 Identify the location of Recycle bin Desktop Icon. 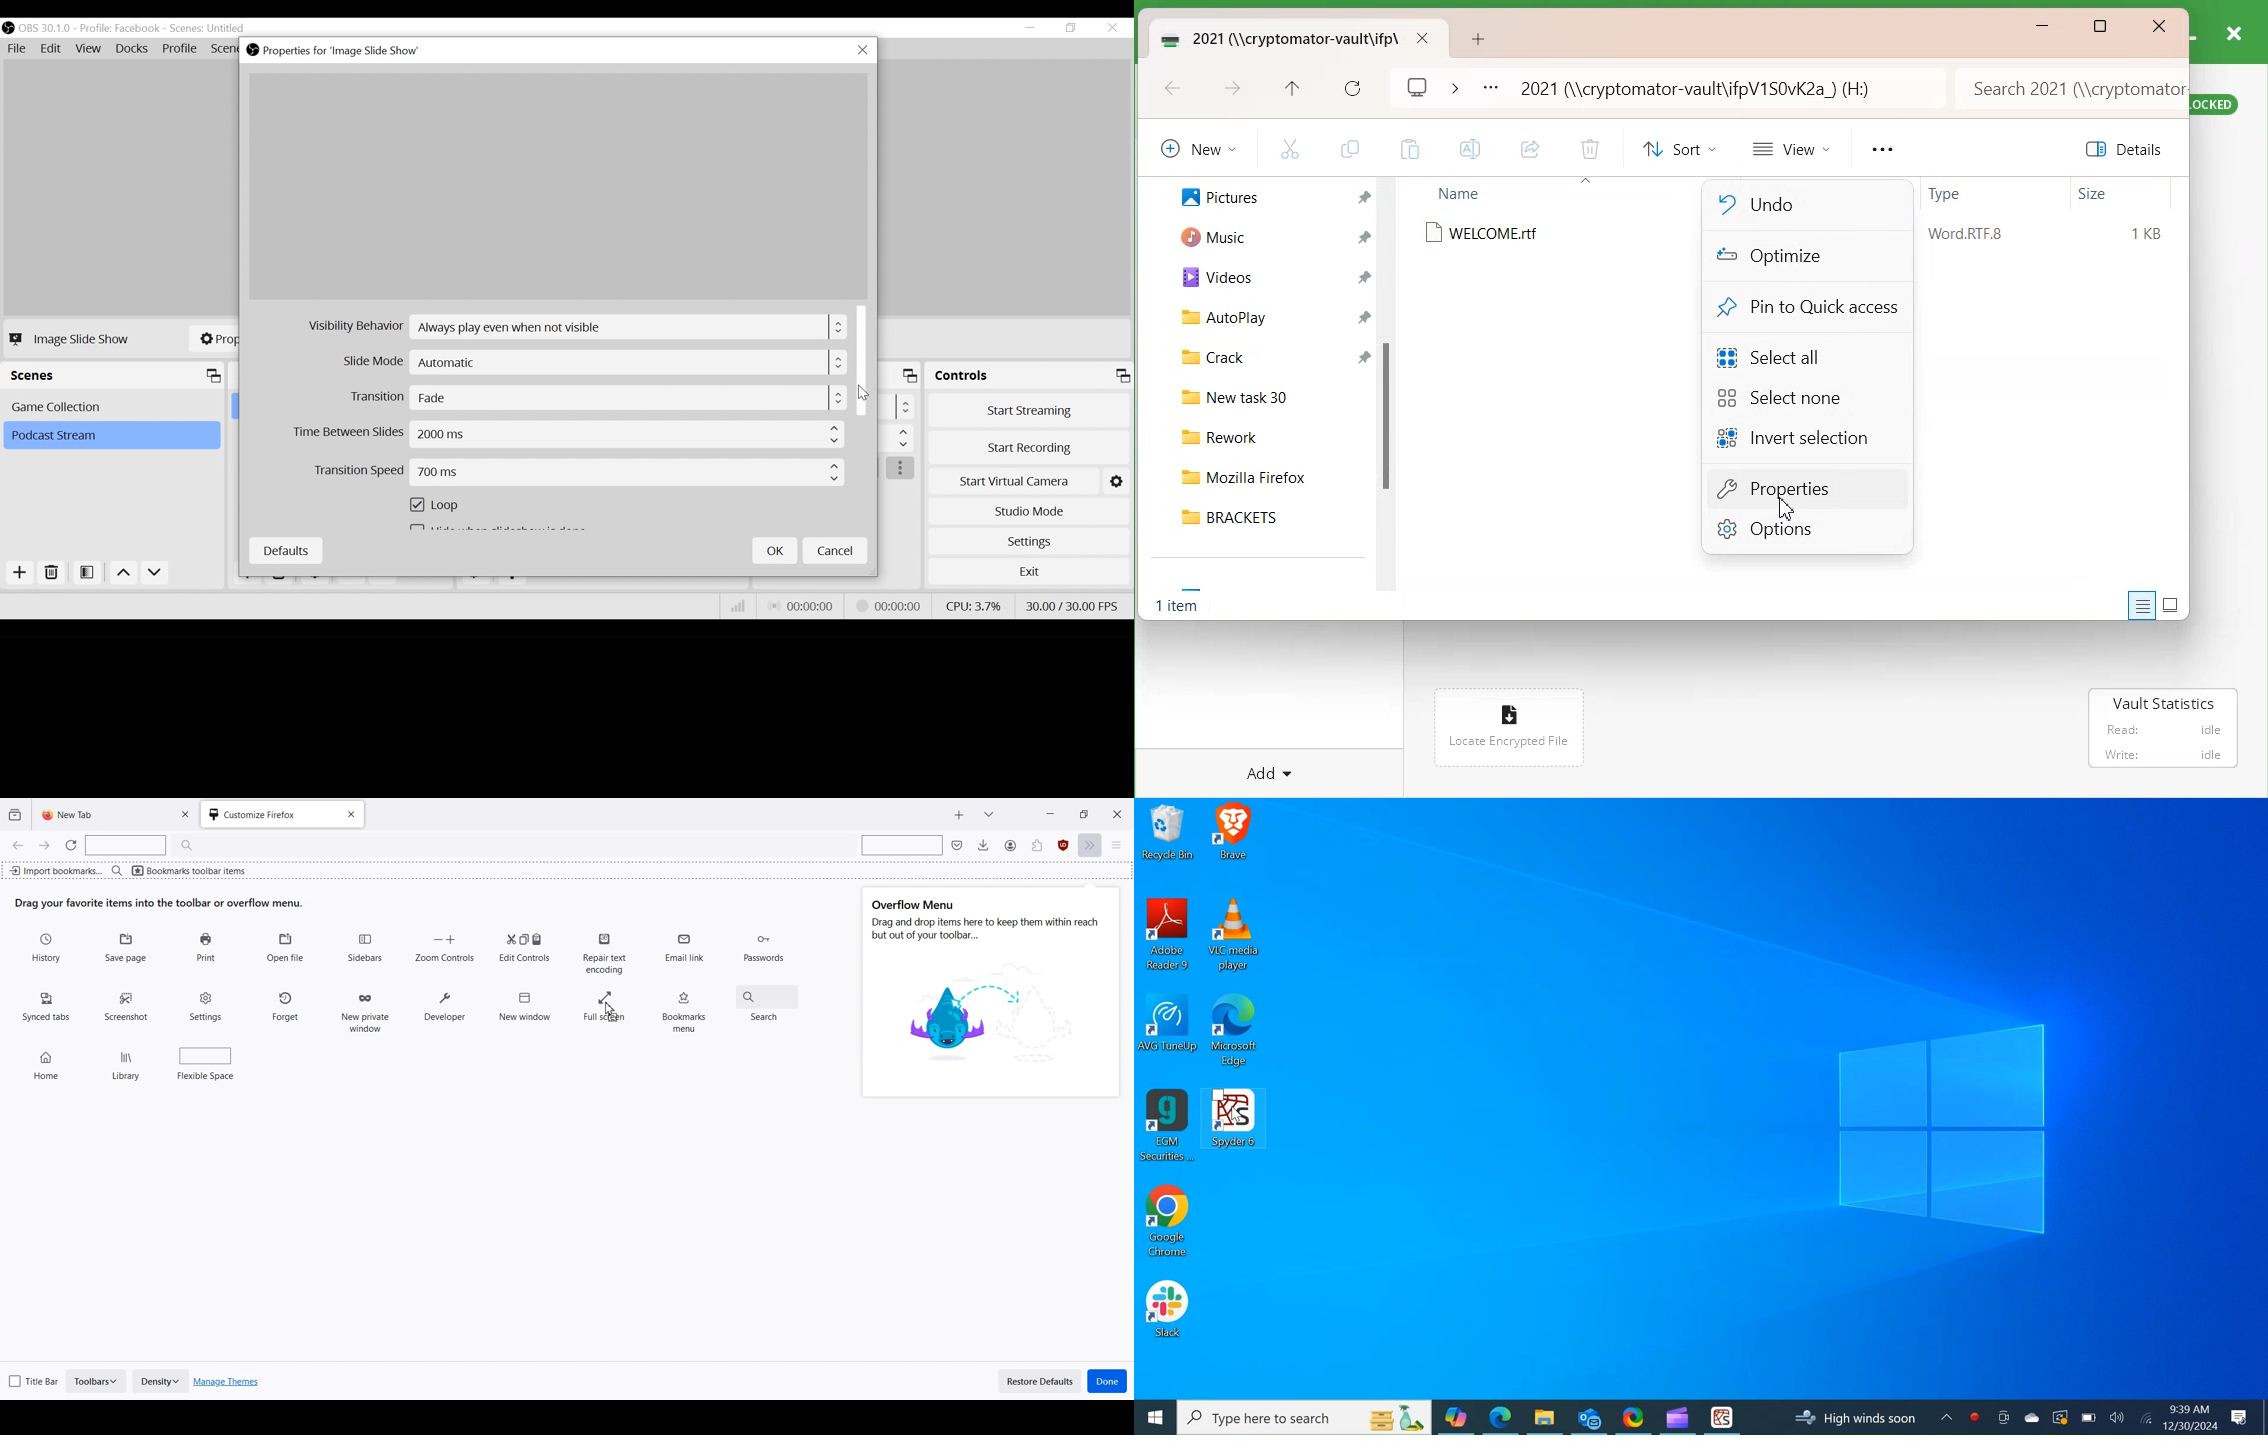
(1167, 834).